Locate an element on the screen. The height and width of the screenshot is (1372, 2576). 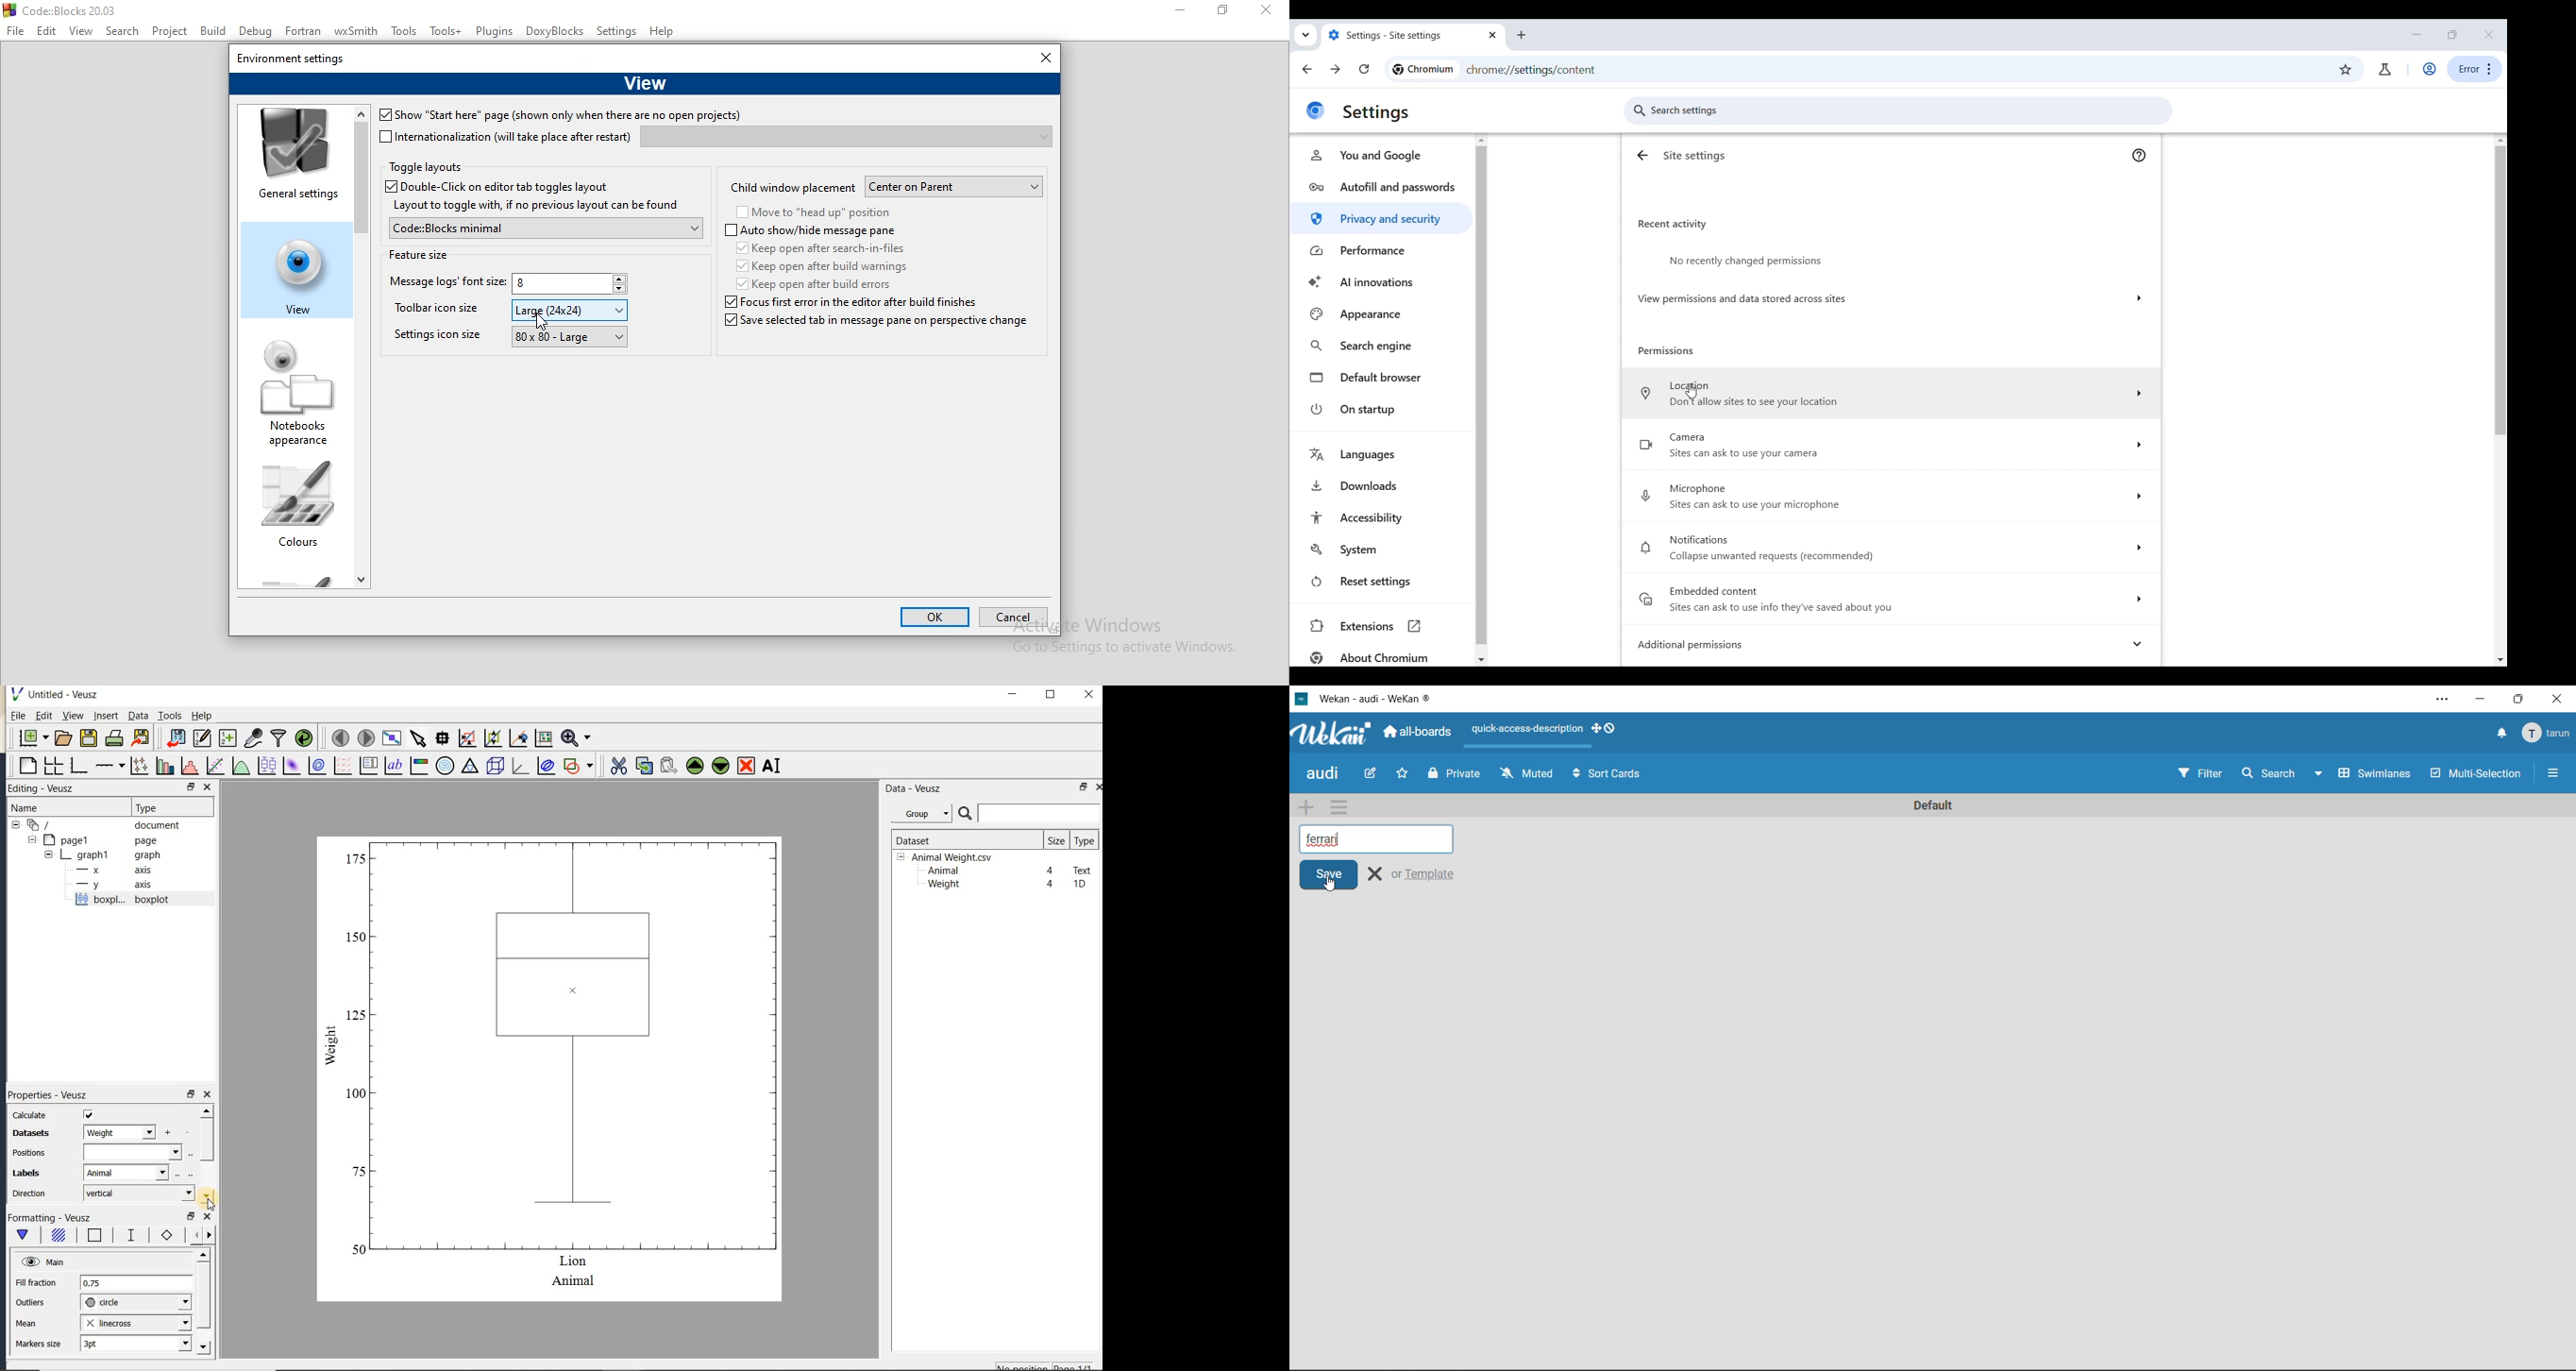
arrange graphs in a grid is located at coordinates (53, 766).